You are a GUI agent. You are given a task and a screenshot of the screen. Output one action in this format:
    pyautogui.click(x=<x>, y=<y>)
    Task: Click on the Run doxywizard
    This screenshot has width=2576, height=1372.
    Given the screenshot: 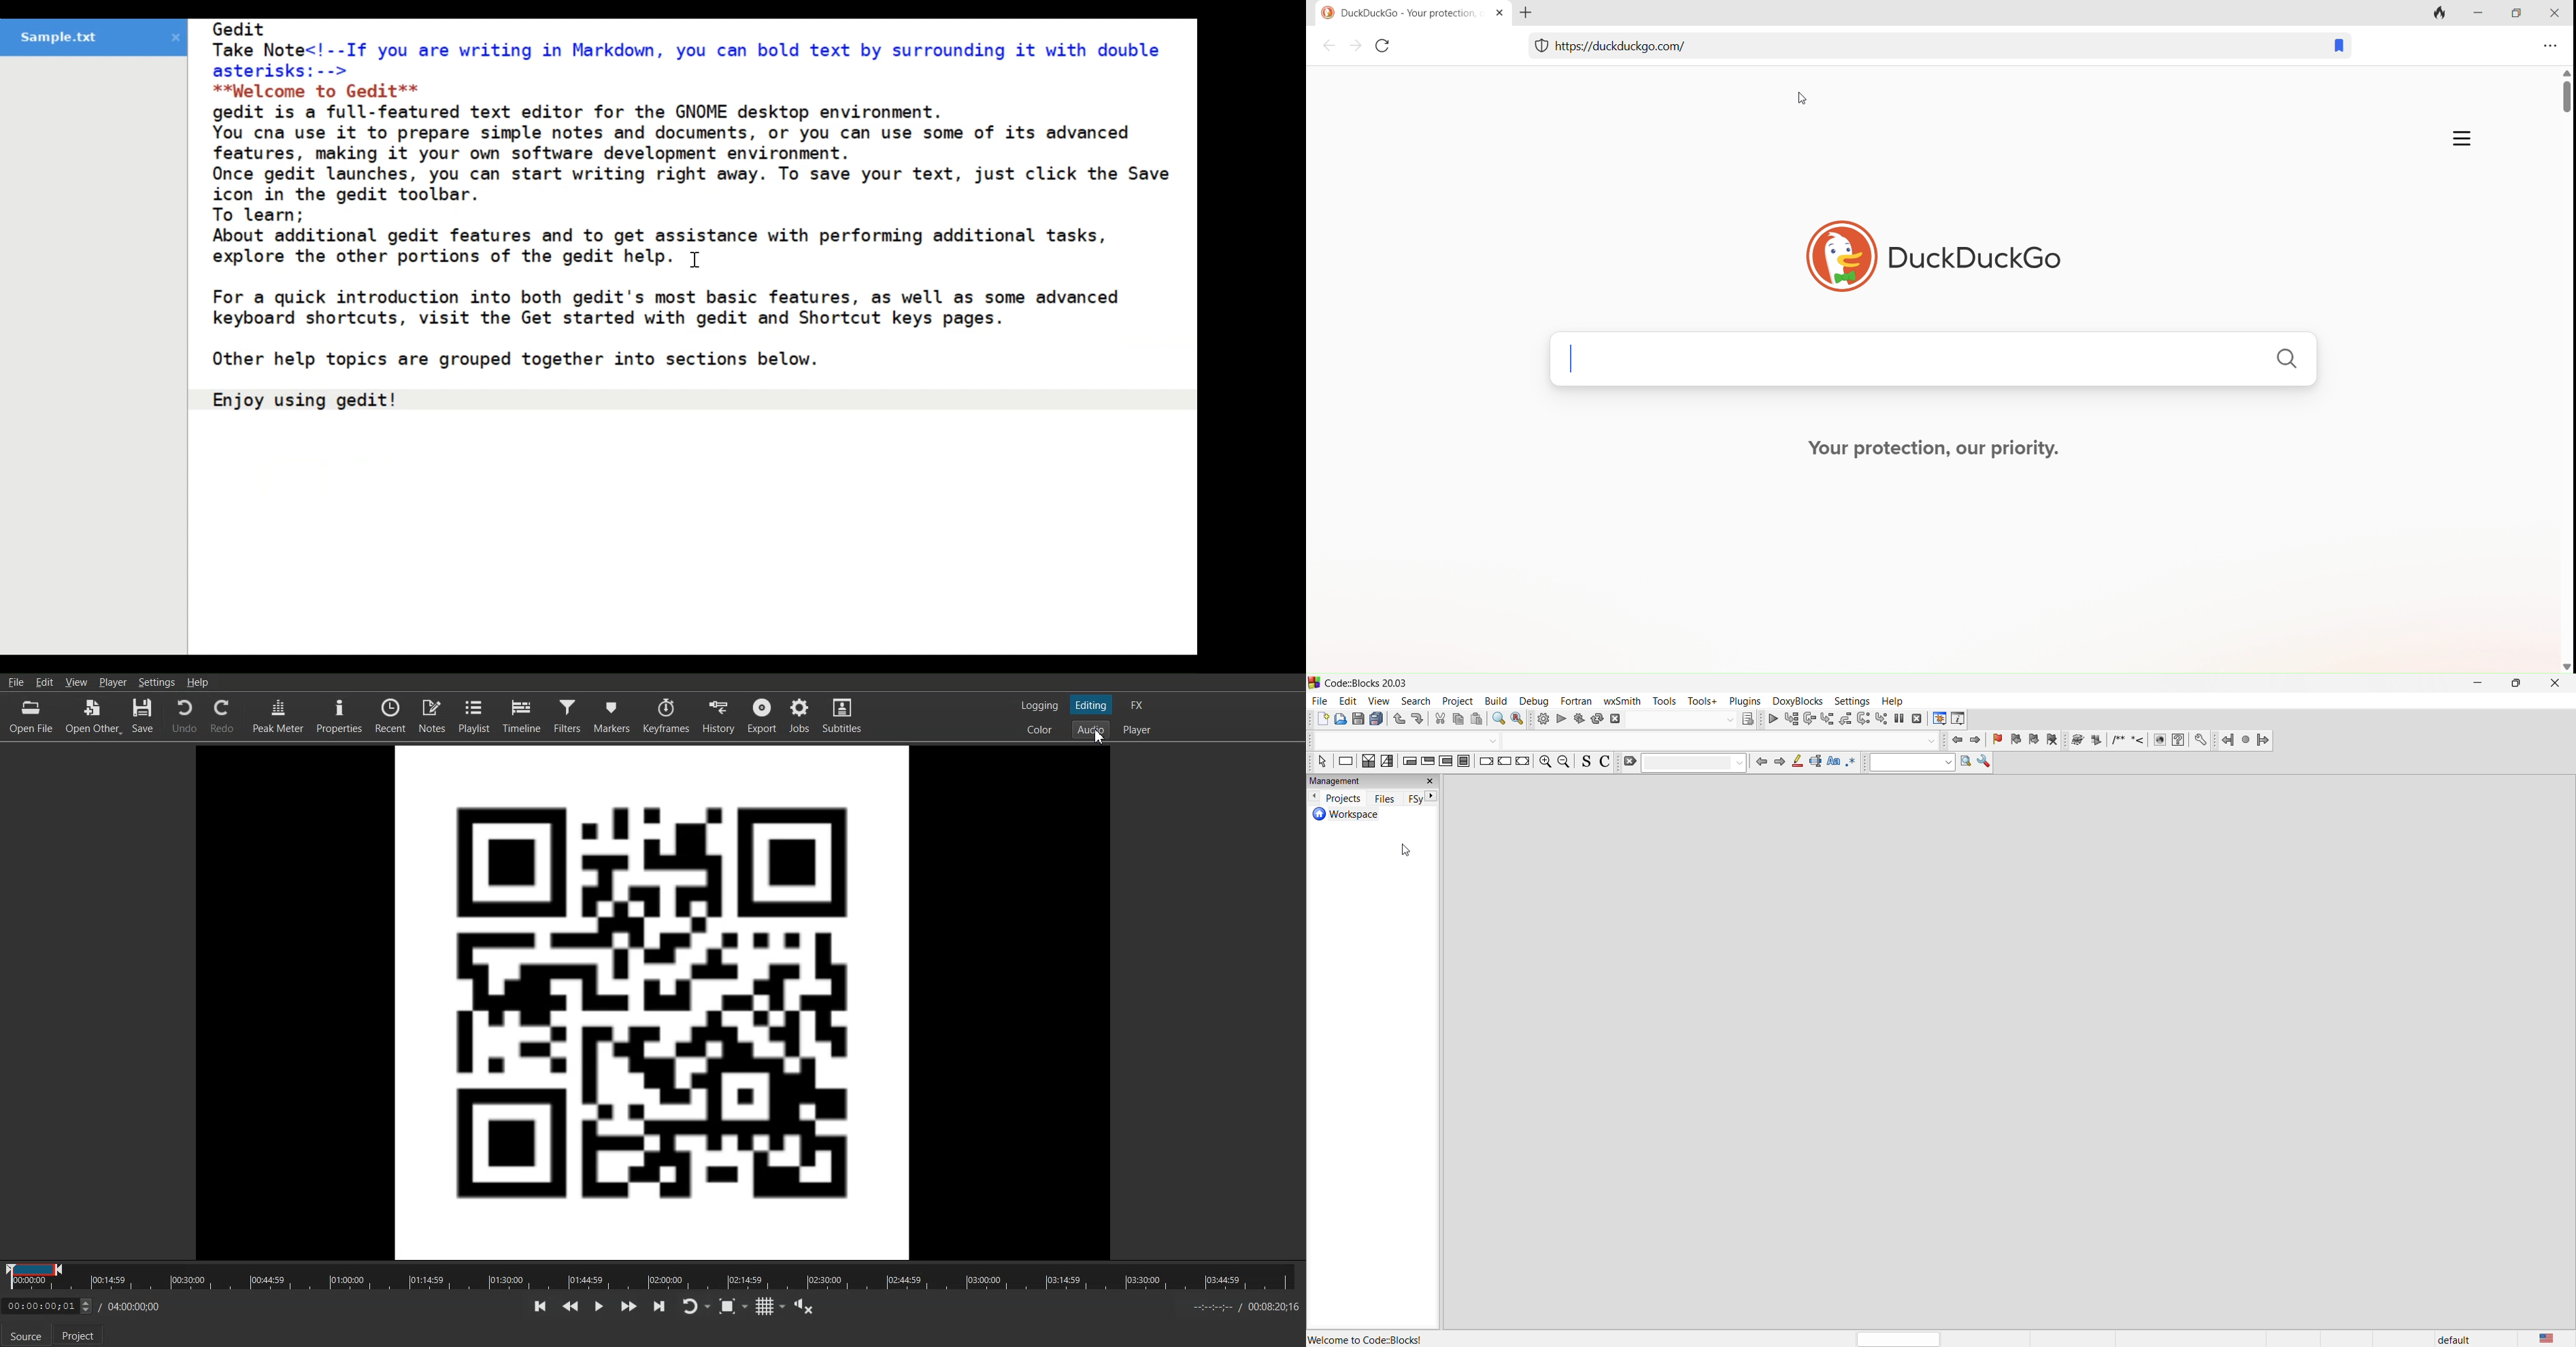 What is the action you would take?
    pyautogui.click(x=2077, y=740)
    